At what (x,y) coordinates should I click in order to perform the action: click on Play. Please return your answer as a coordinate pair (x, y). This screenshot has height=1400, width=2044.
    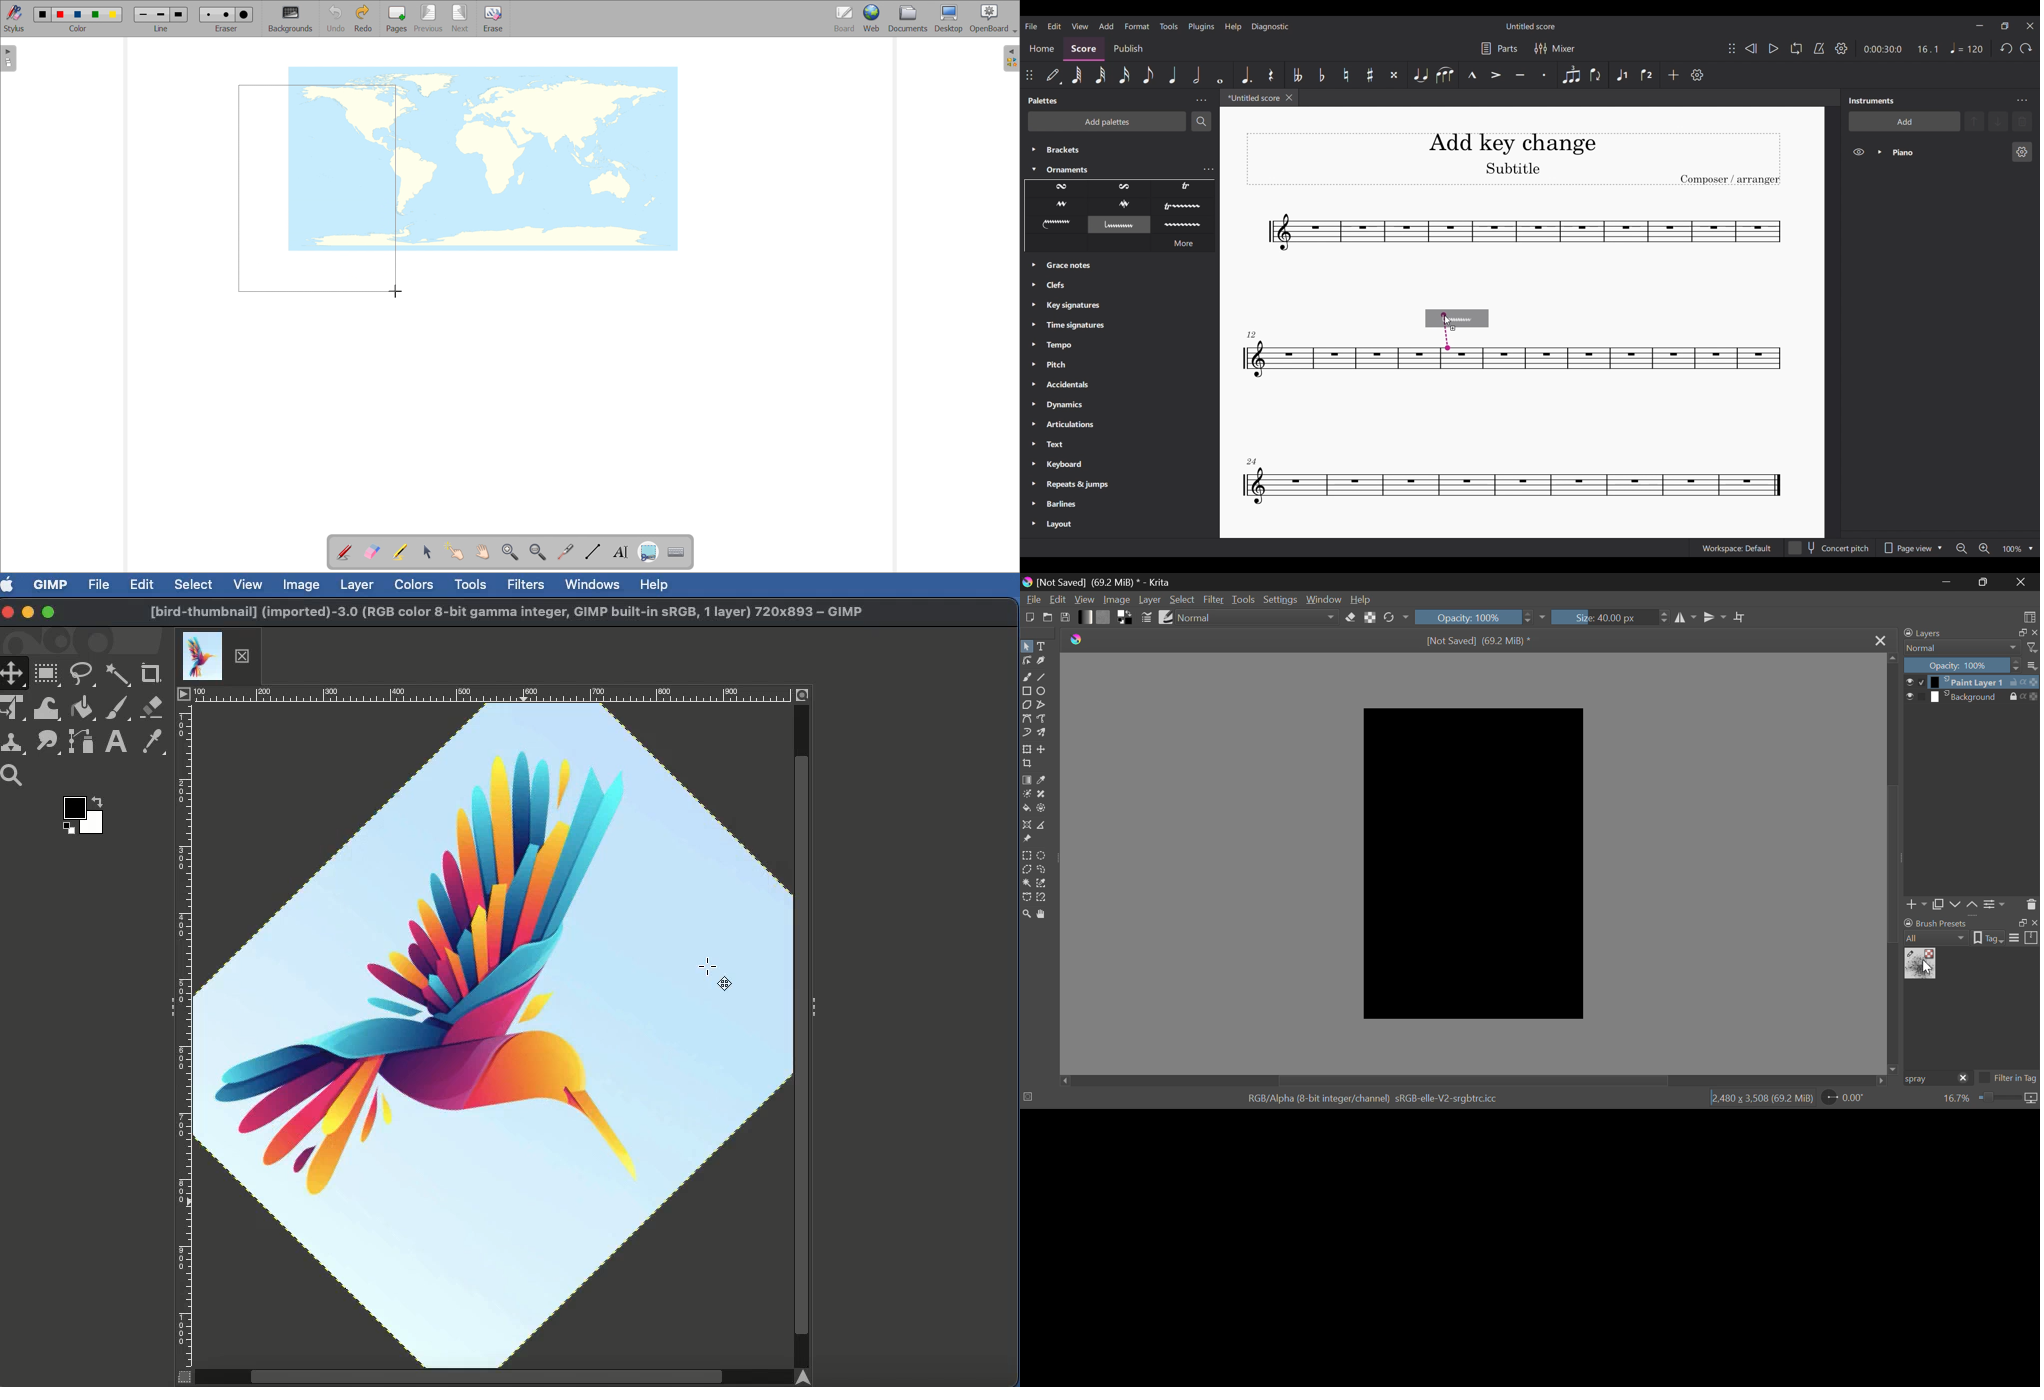
    Looking at the image, I should click on (1773, 49).